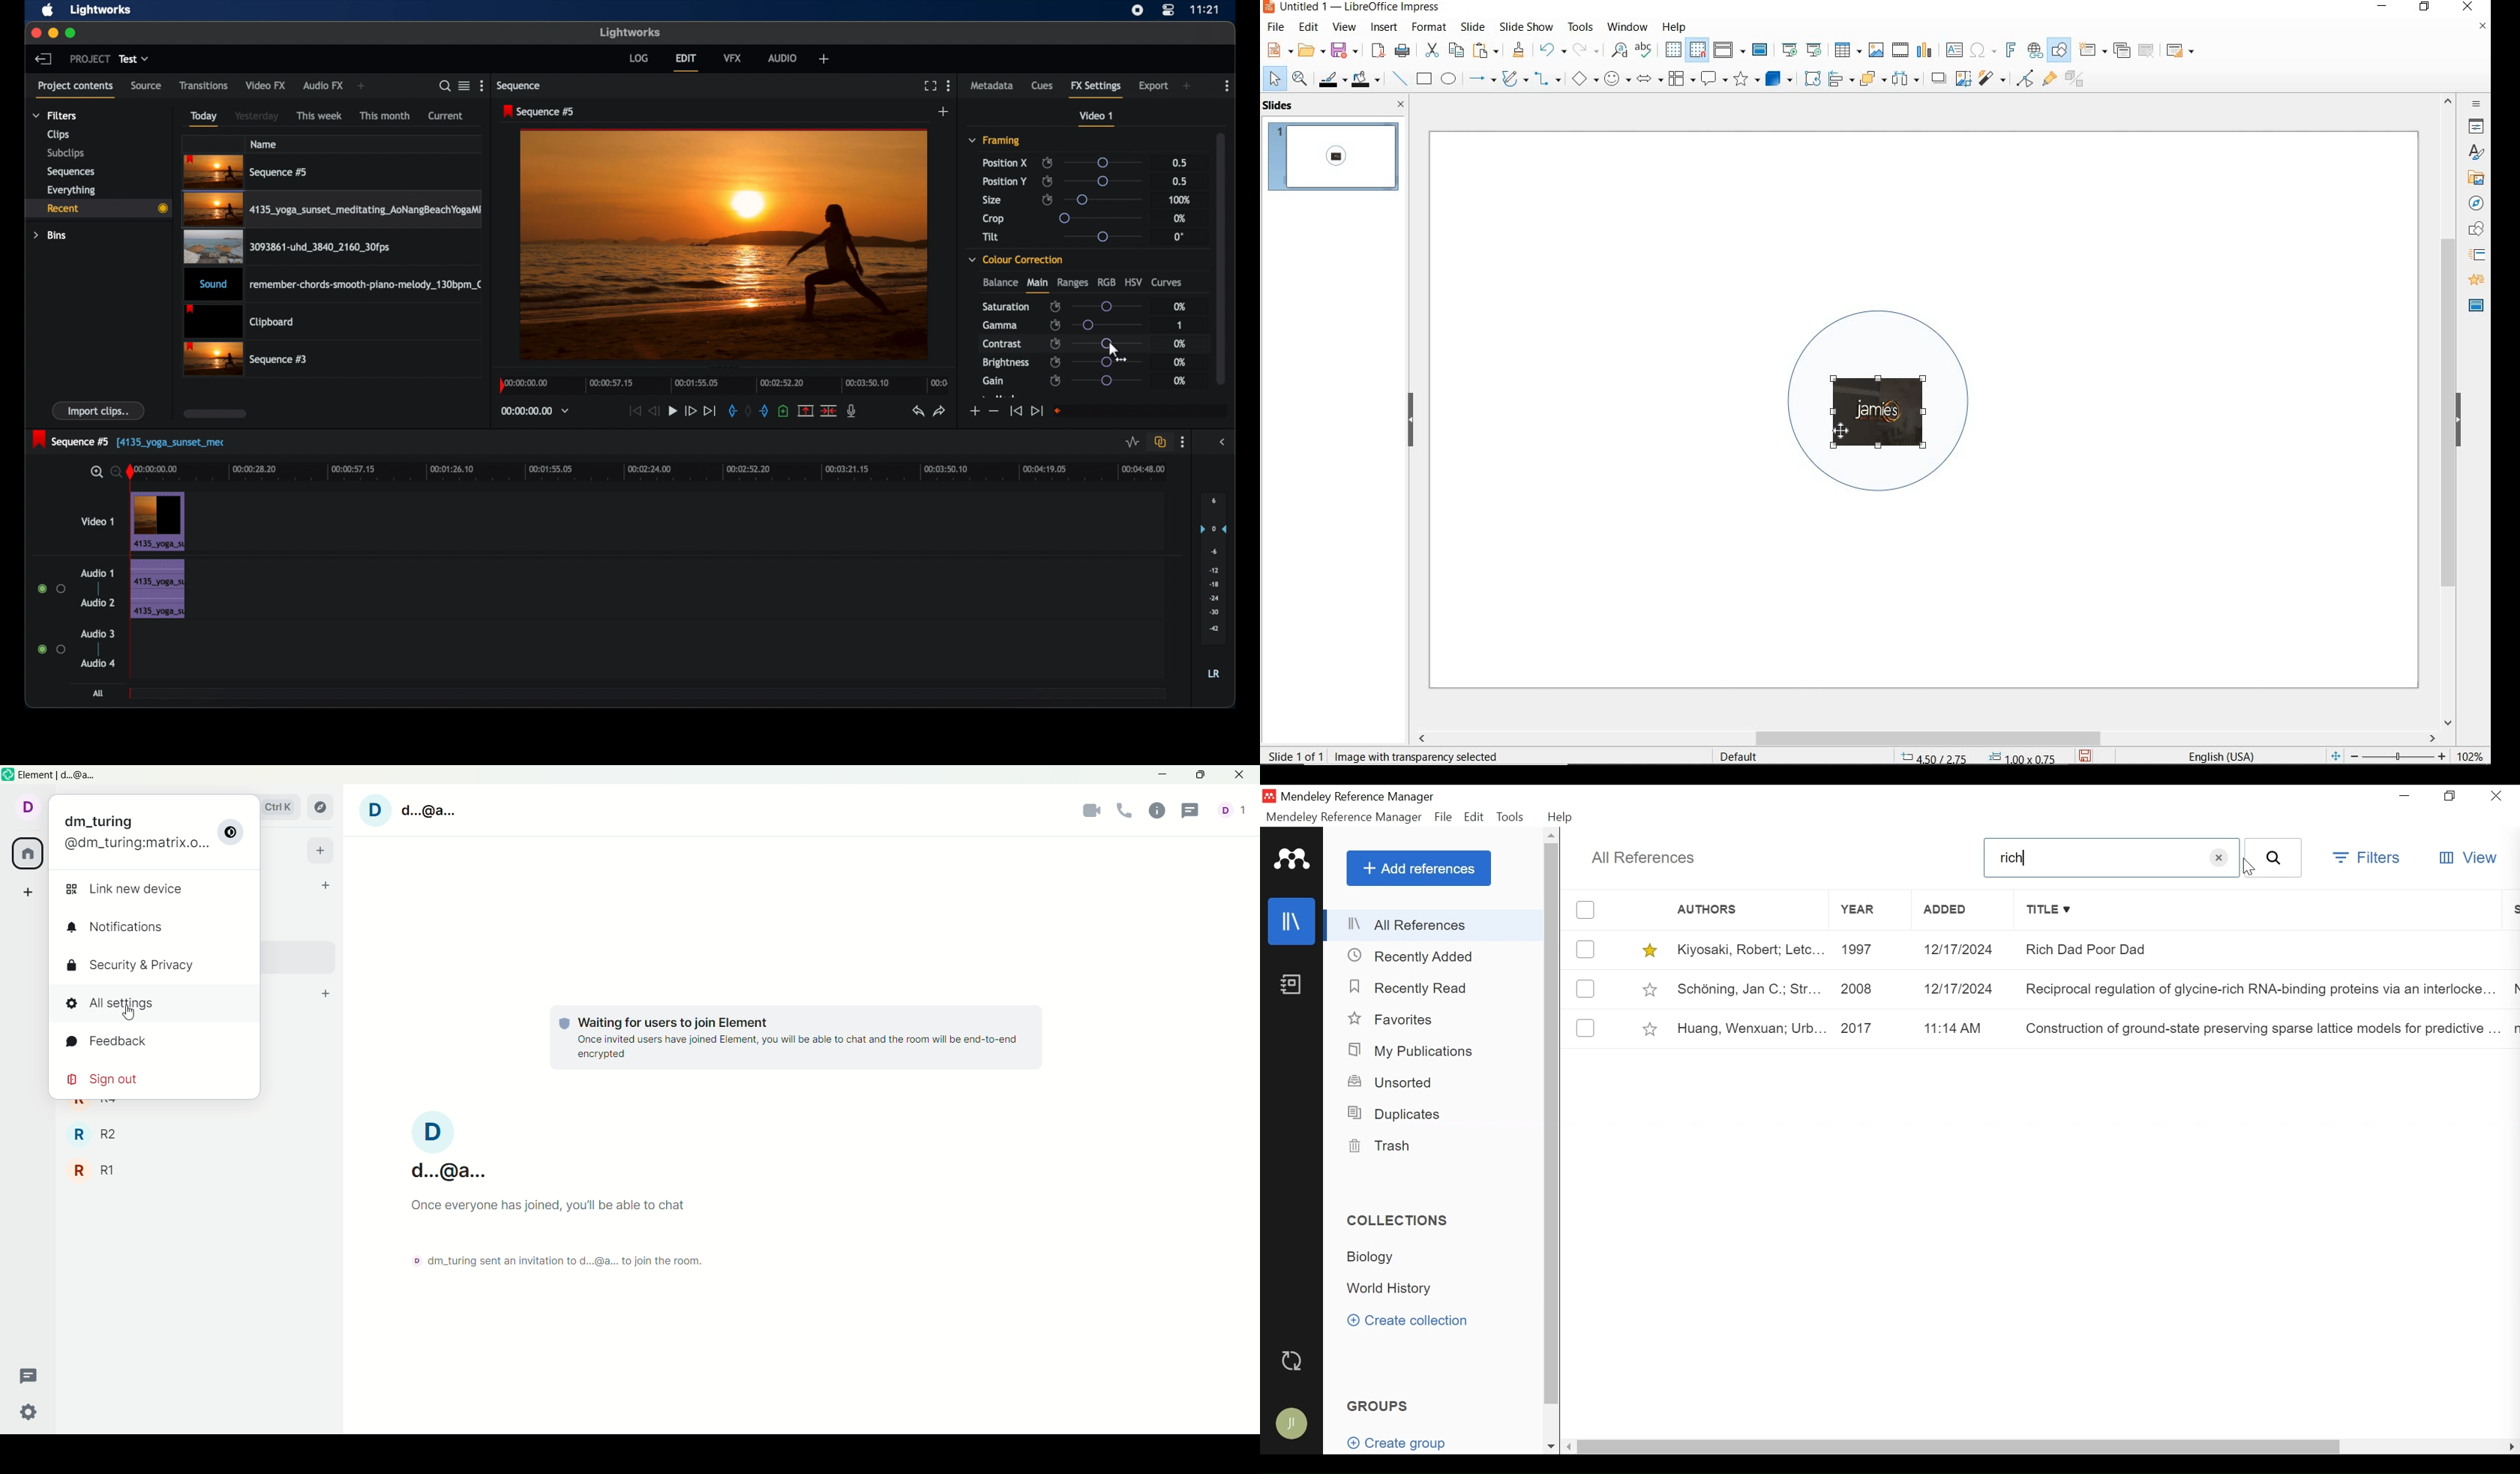 This screenshot has height=1484, width=2520. Describe the element at coordinates (1876, 50) in the screenshot. I see `insert image` at that location.